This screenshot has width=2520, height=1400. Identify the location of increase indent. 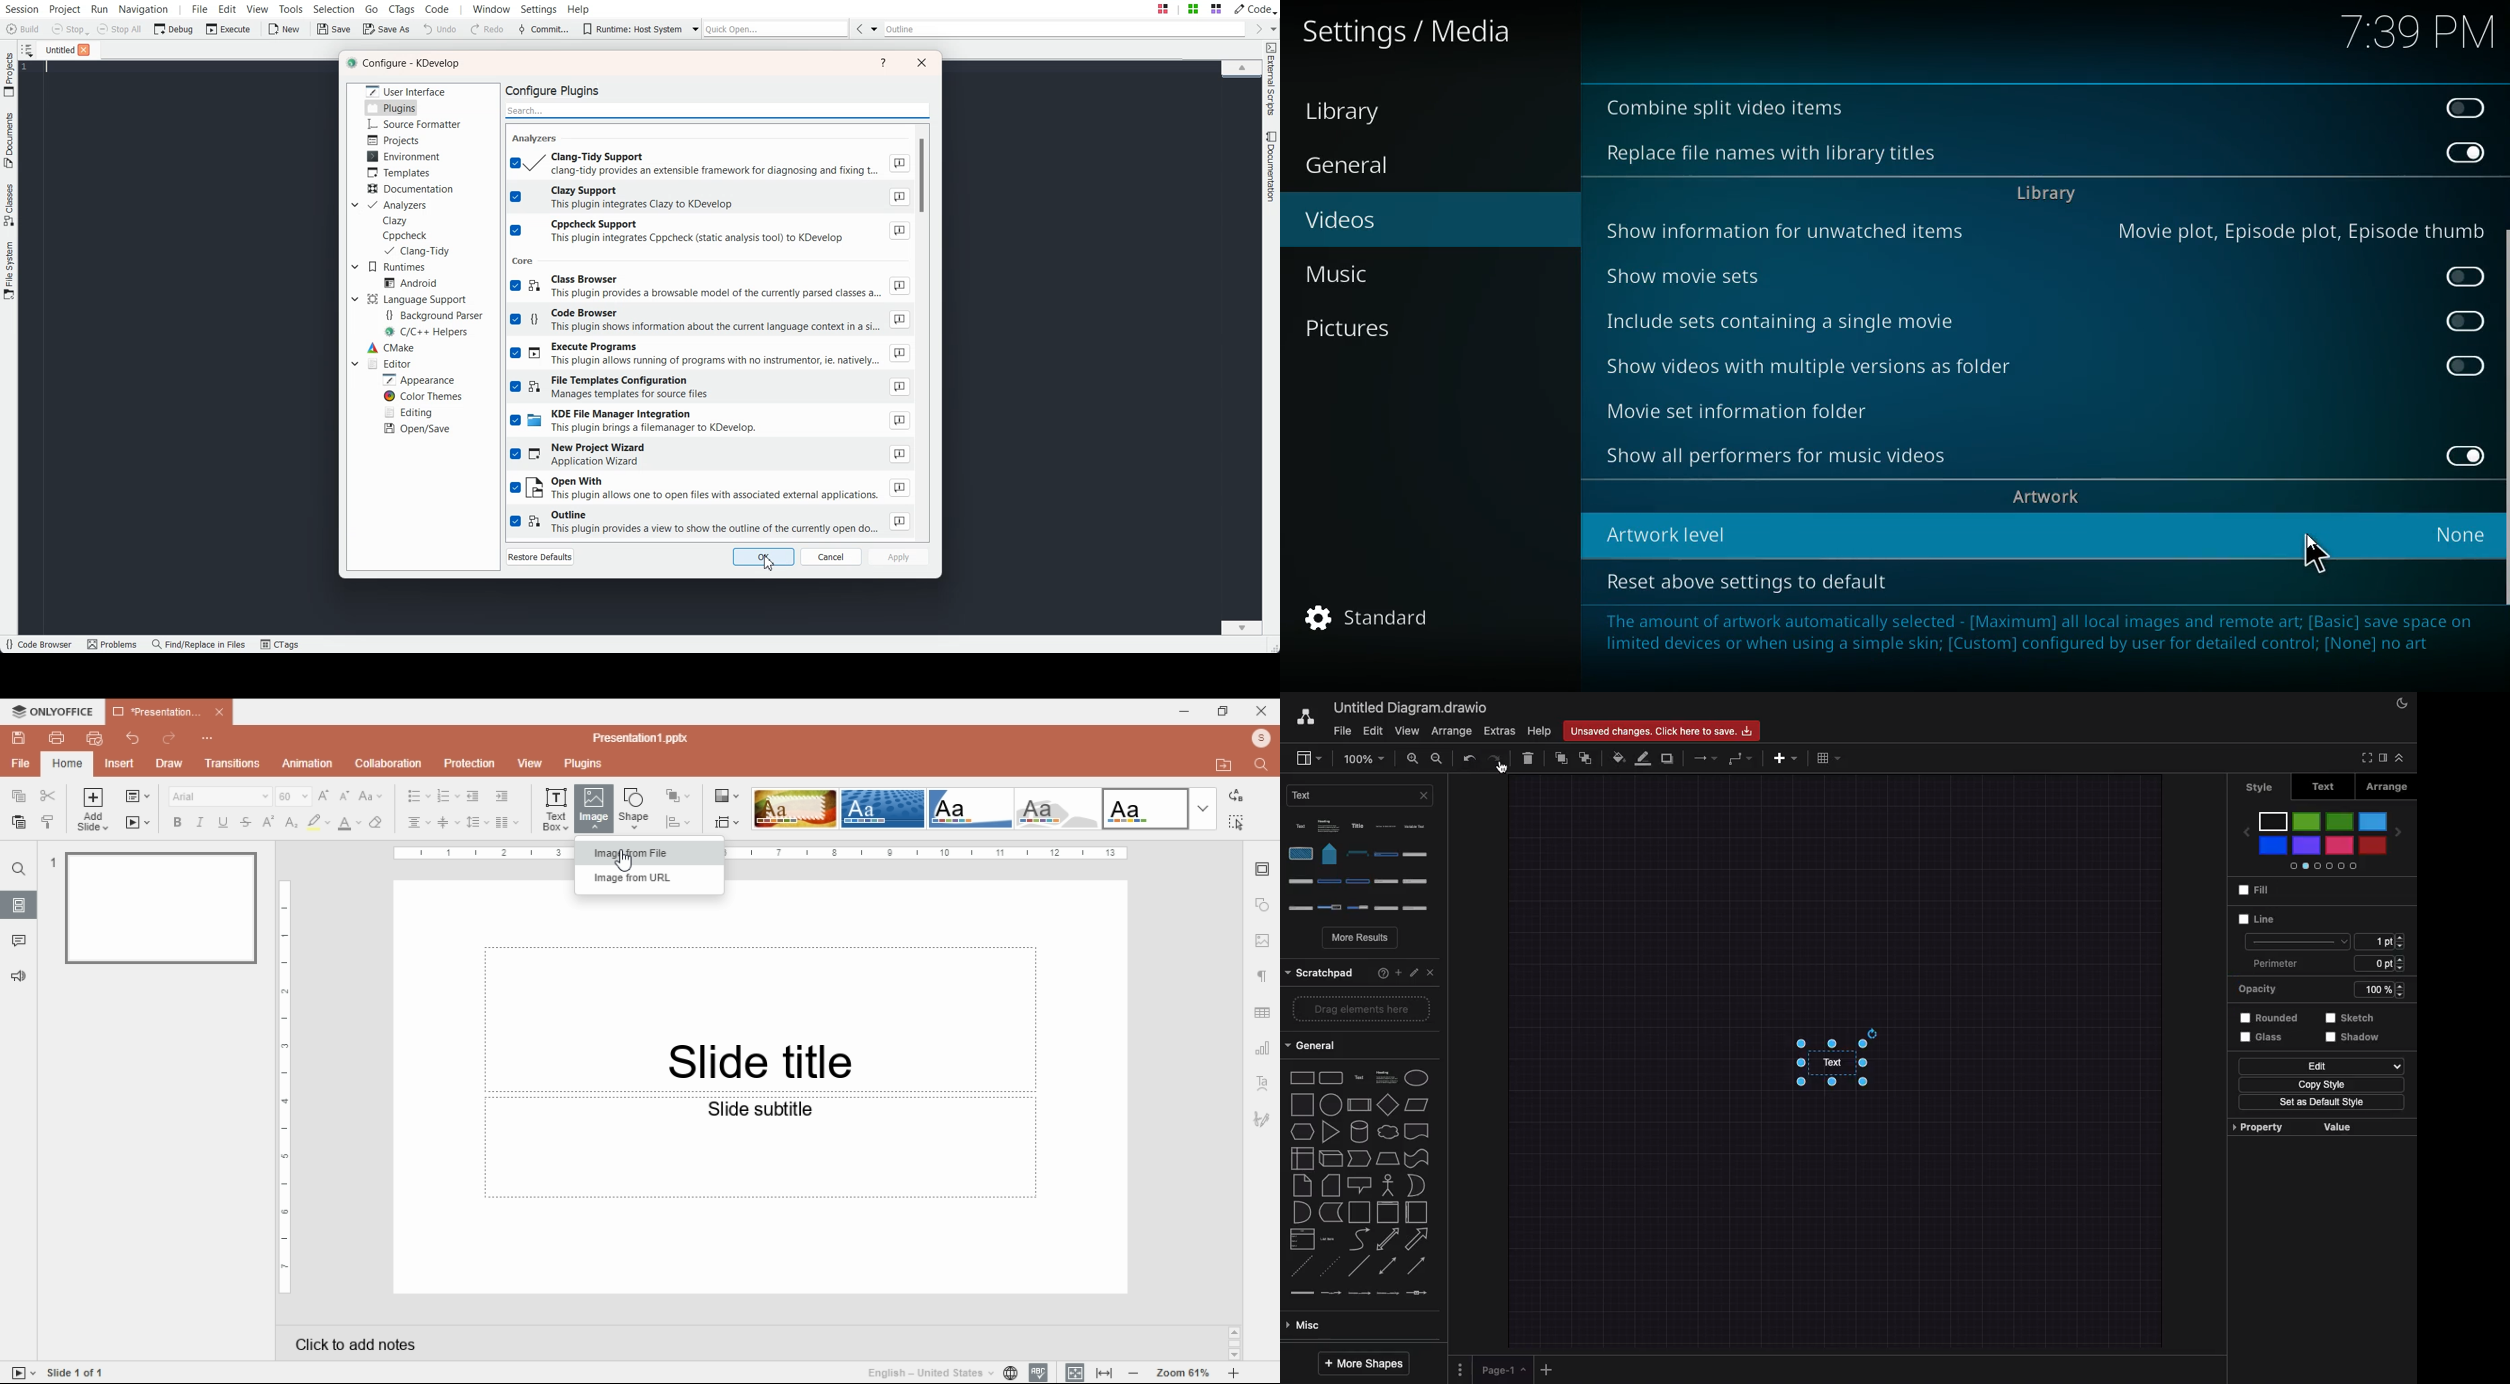
(472, 797).